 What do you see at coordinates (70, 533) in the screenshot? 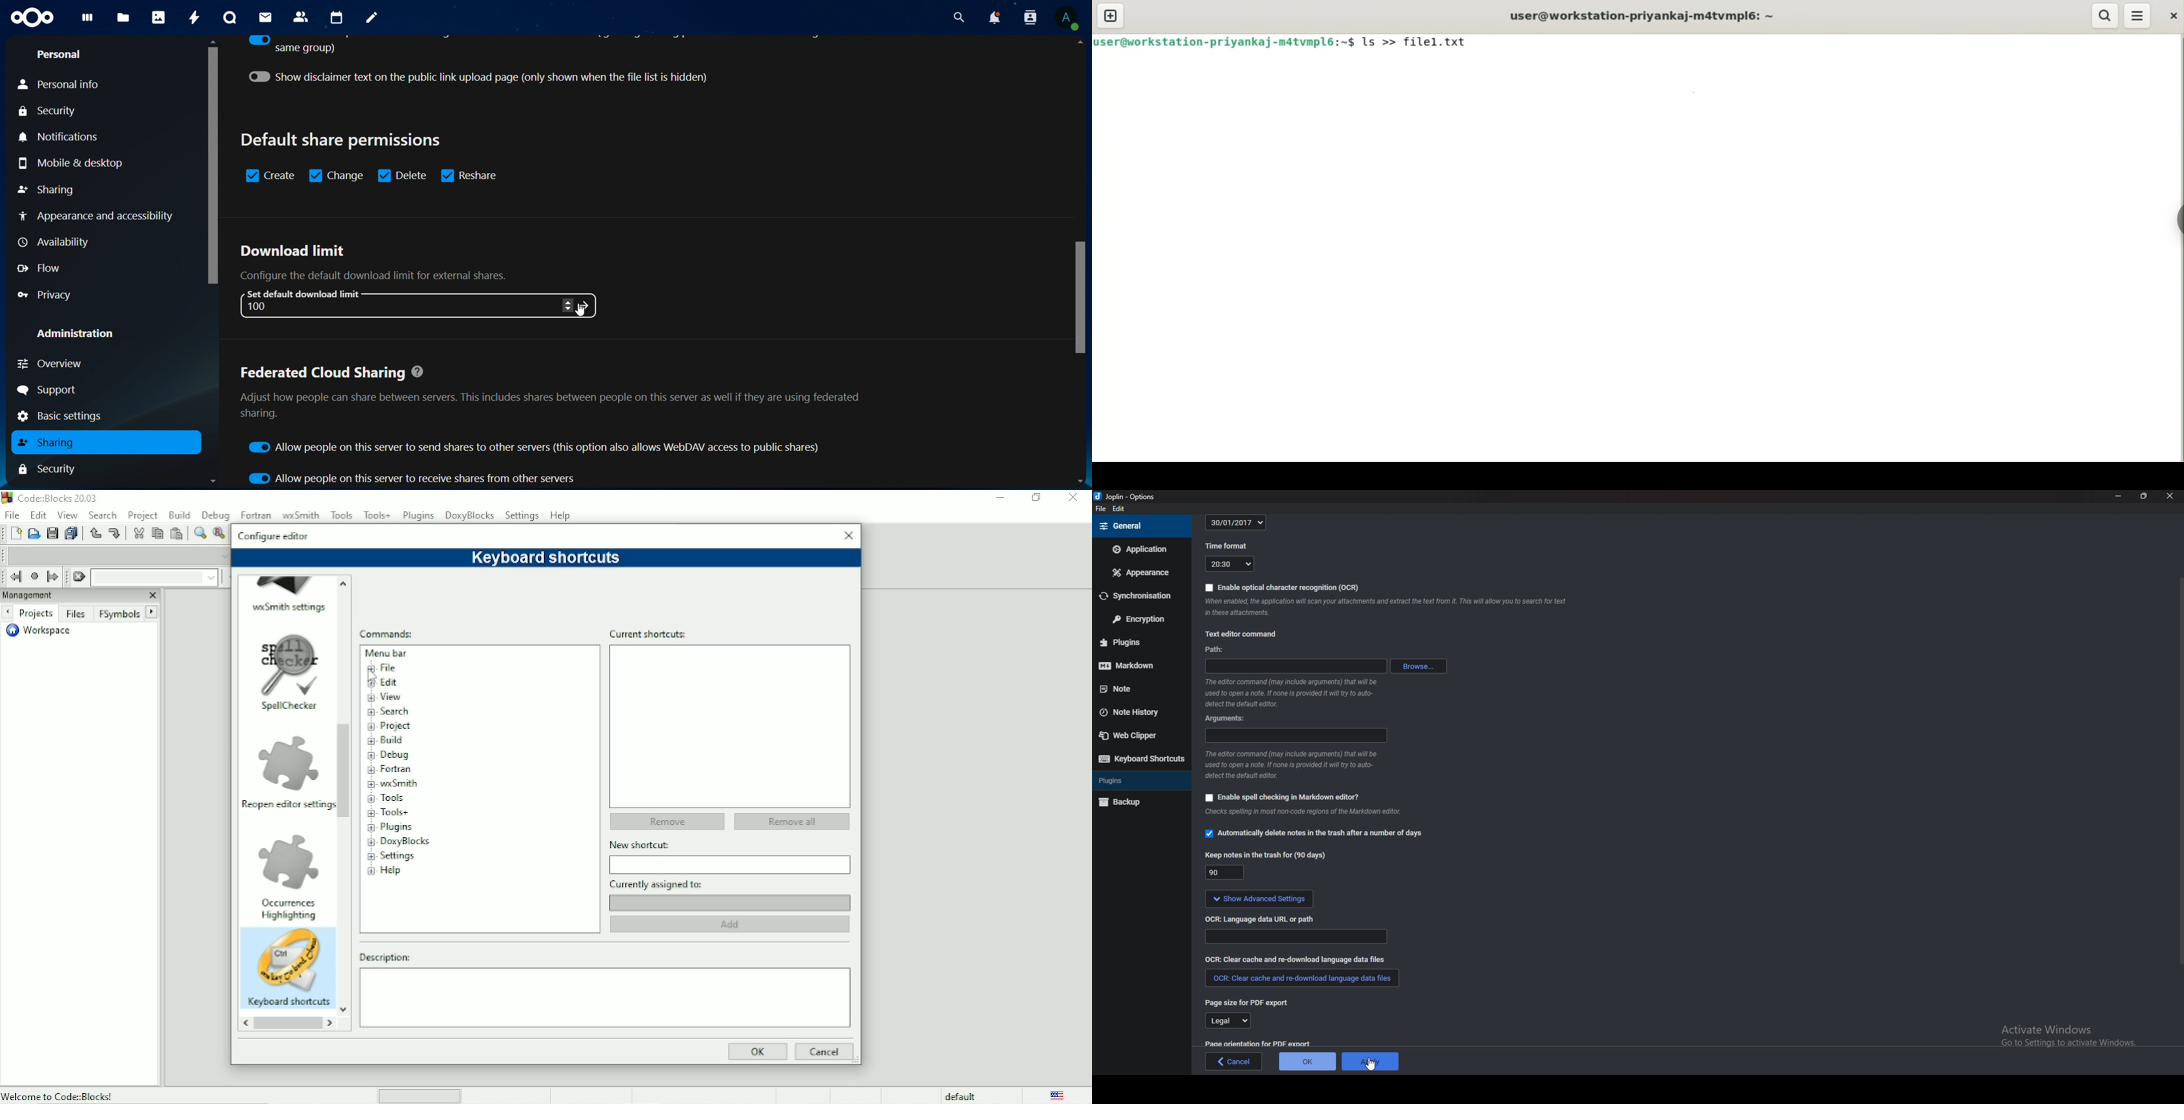
I see `Save everything` at bounding box center [70, 533].